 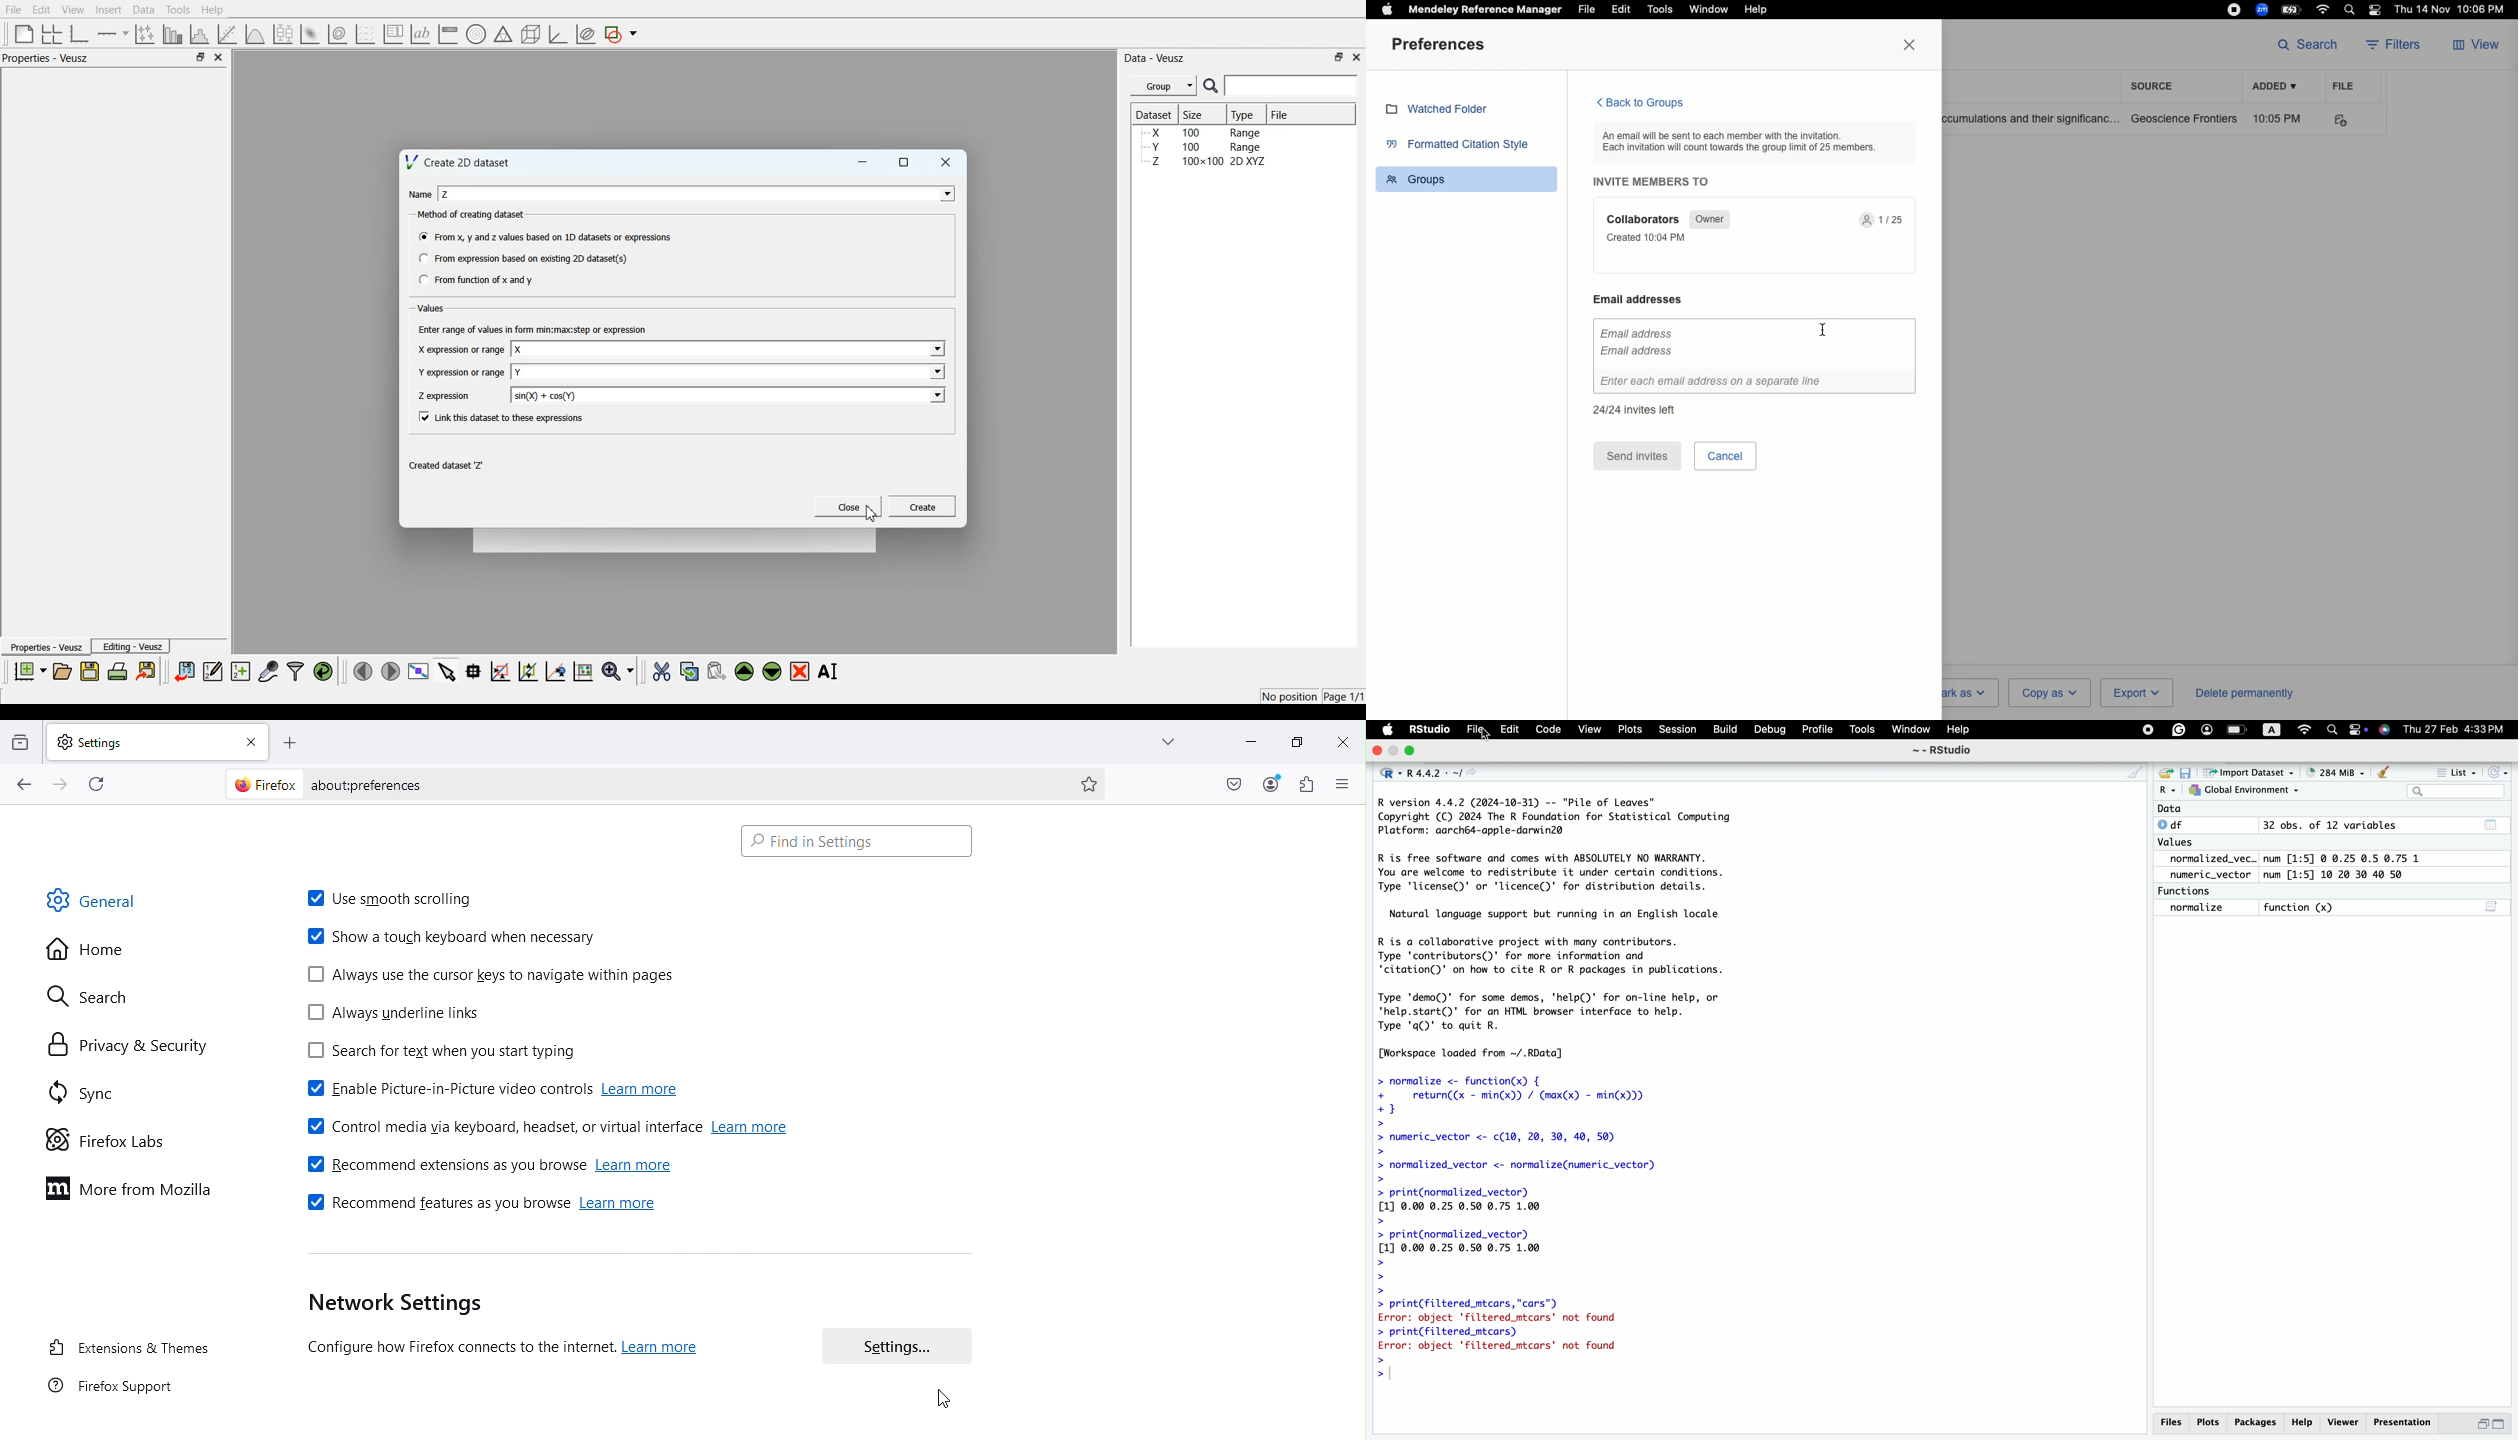 I want to click on Close, so click(x=849, y=507).